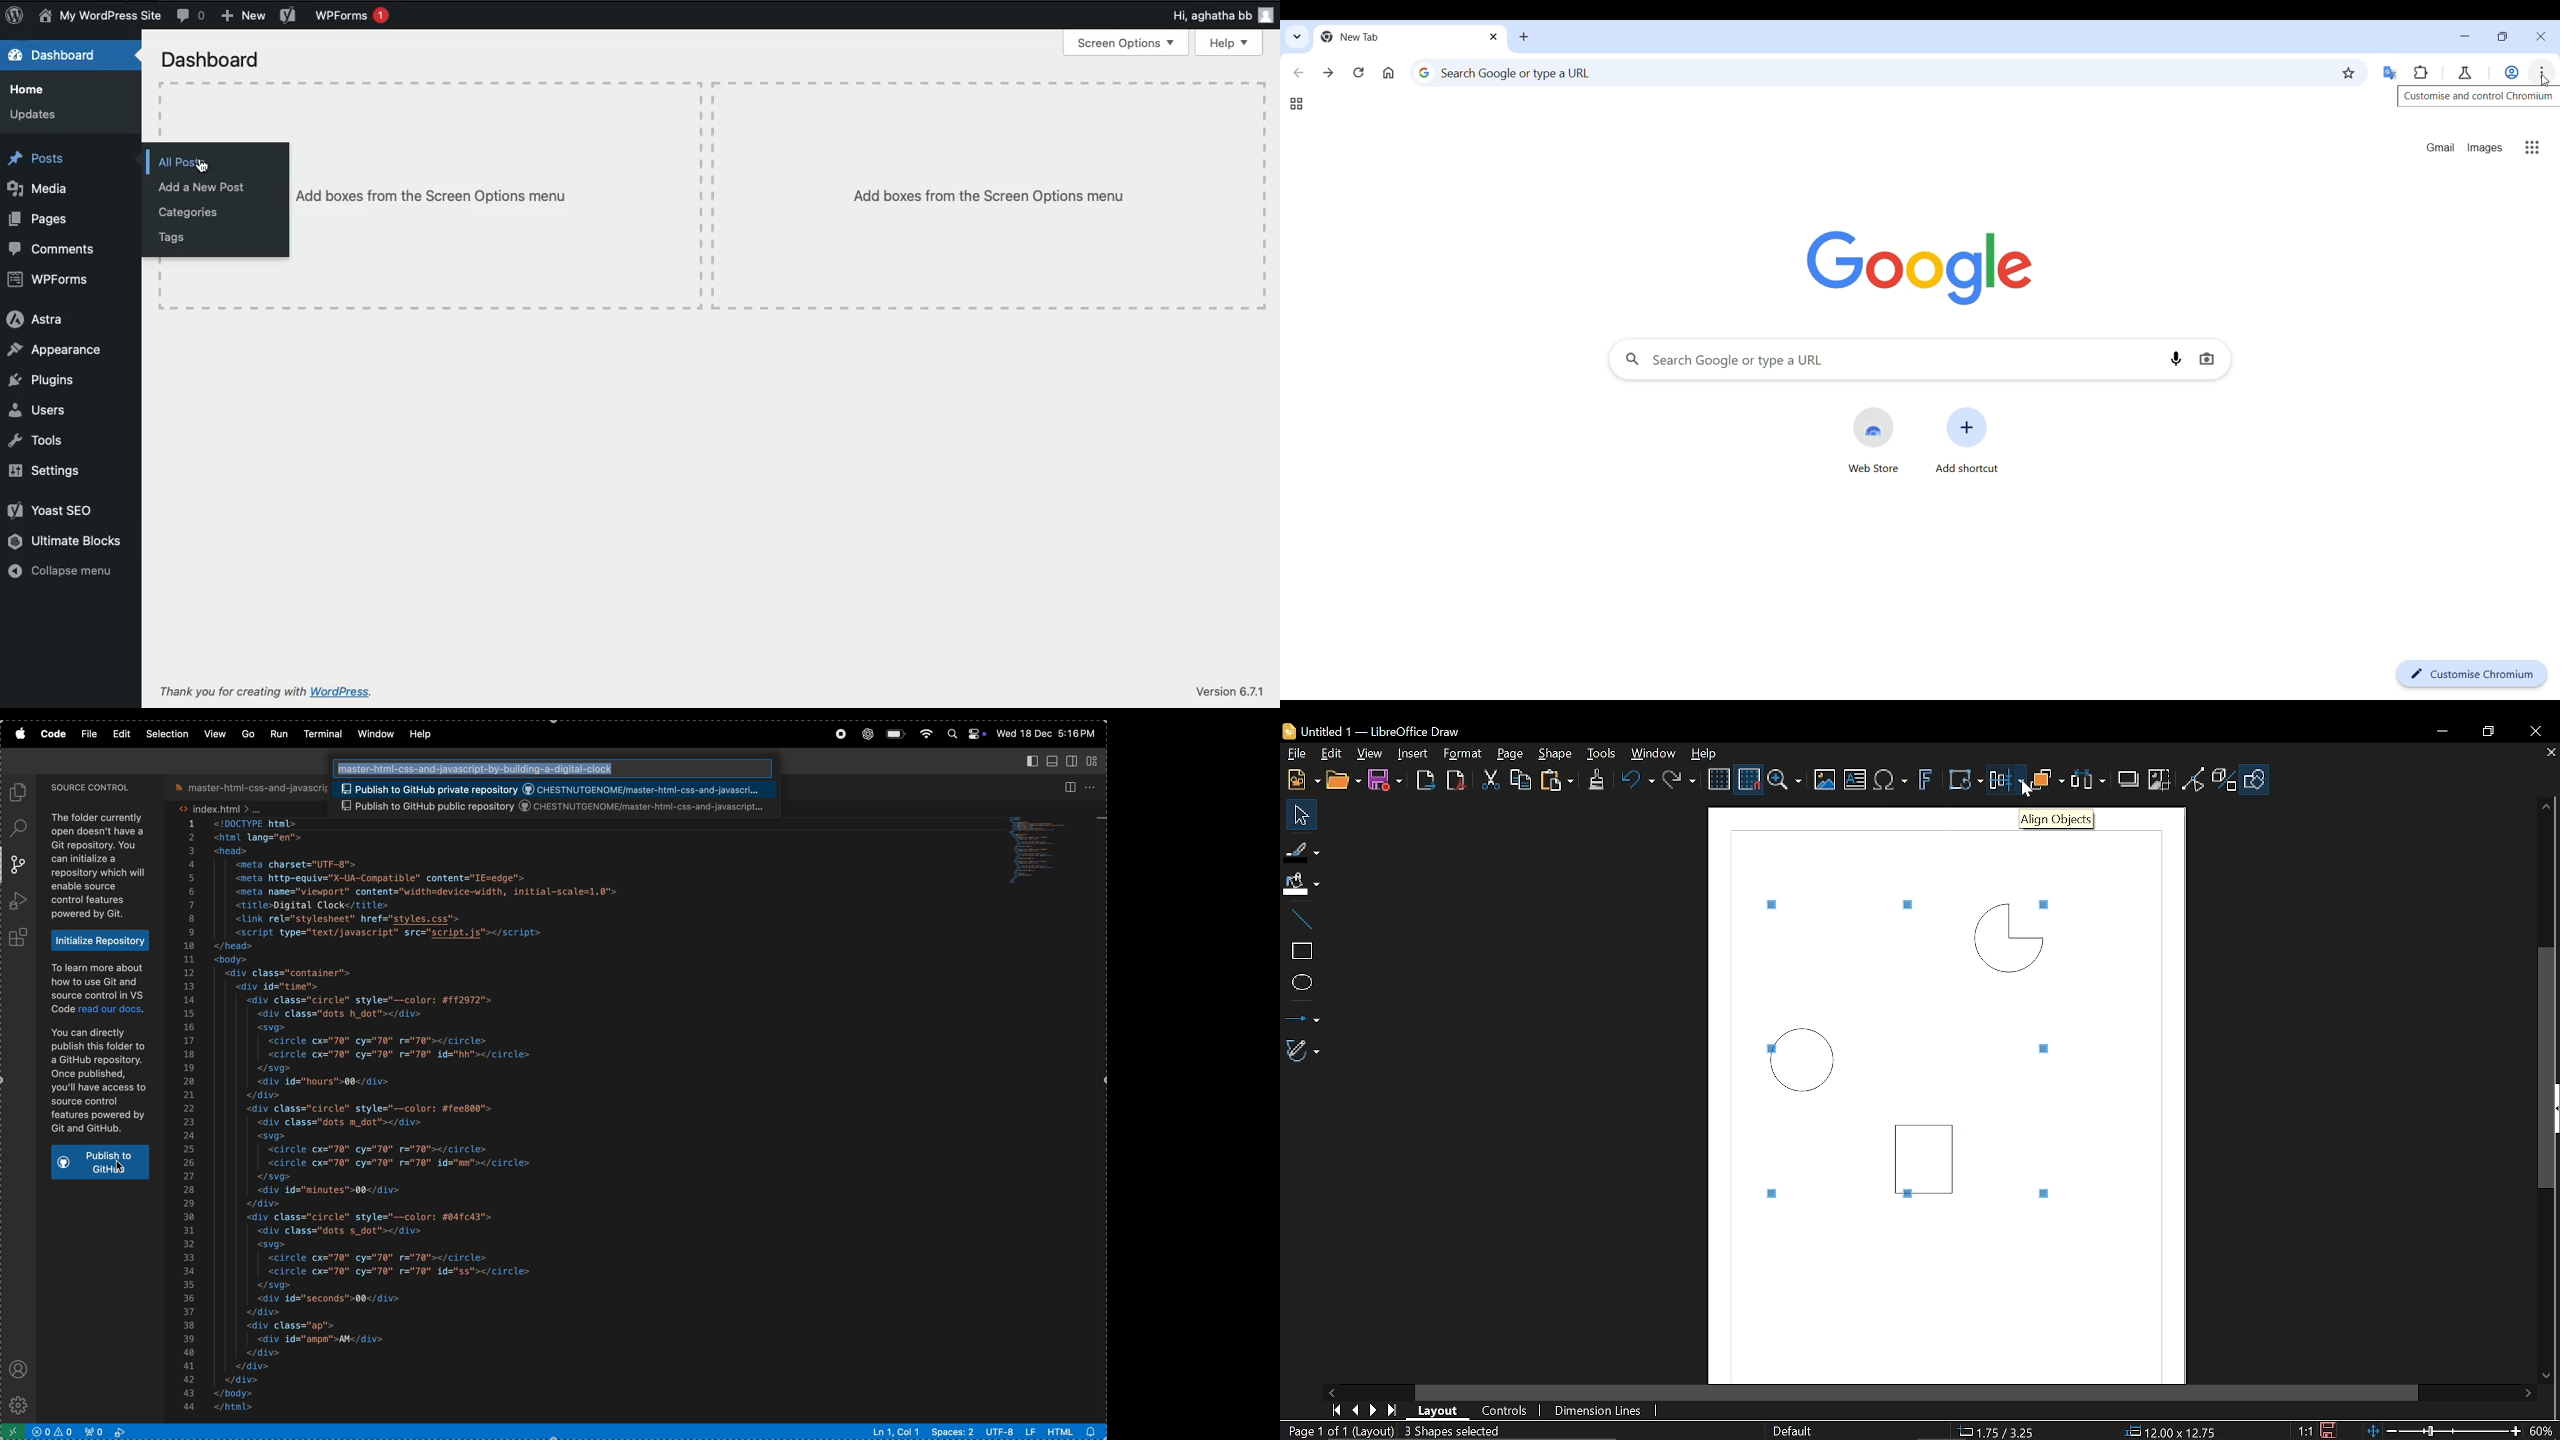 This screenshot has height=1456, width=2576. Describe the element at coordinates (211, 61) in the screenshot. I see `Dashboard` at that location.